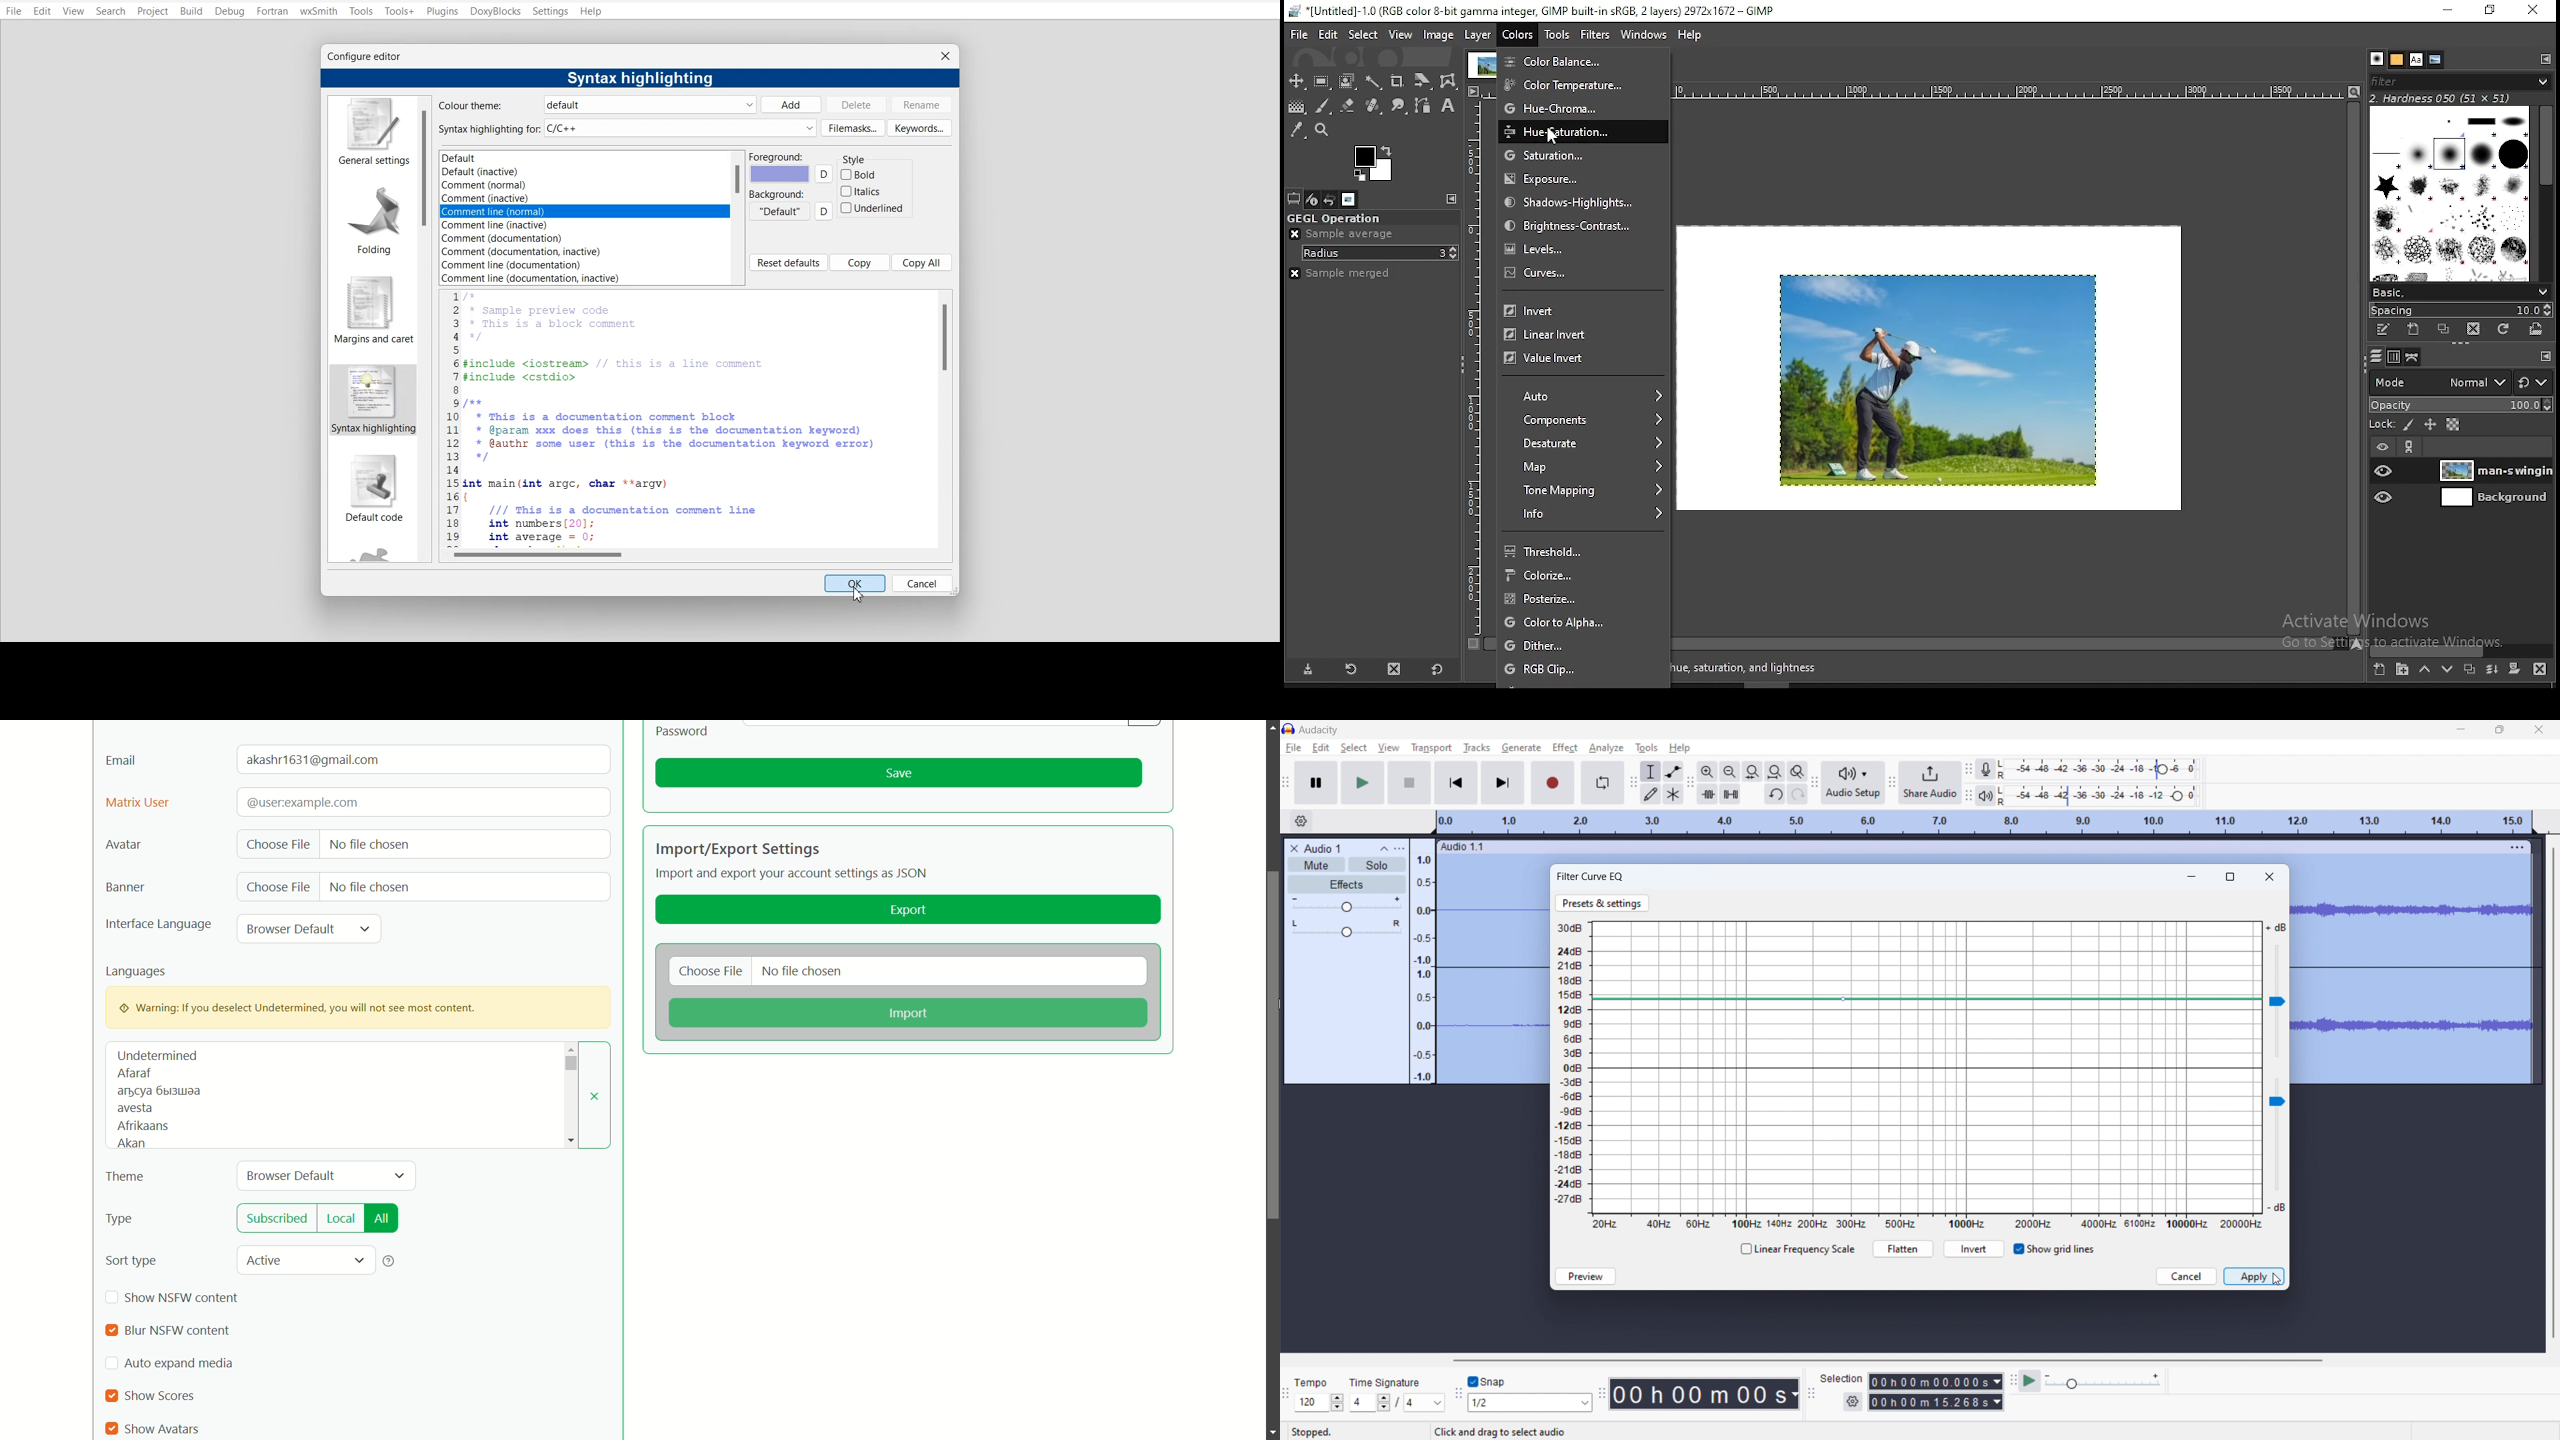 The height and width of the screenshot is (1456, 2576). Describe the element at coordinates (2381, 448) in the screenshot. I see `layer visibility` at that location.